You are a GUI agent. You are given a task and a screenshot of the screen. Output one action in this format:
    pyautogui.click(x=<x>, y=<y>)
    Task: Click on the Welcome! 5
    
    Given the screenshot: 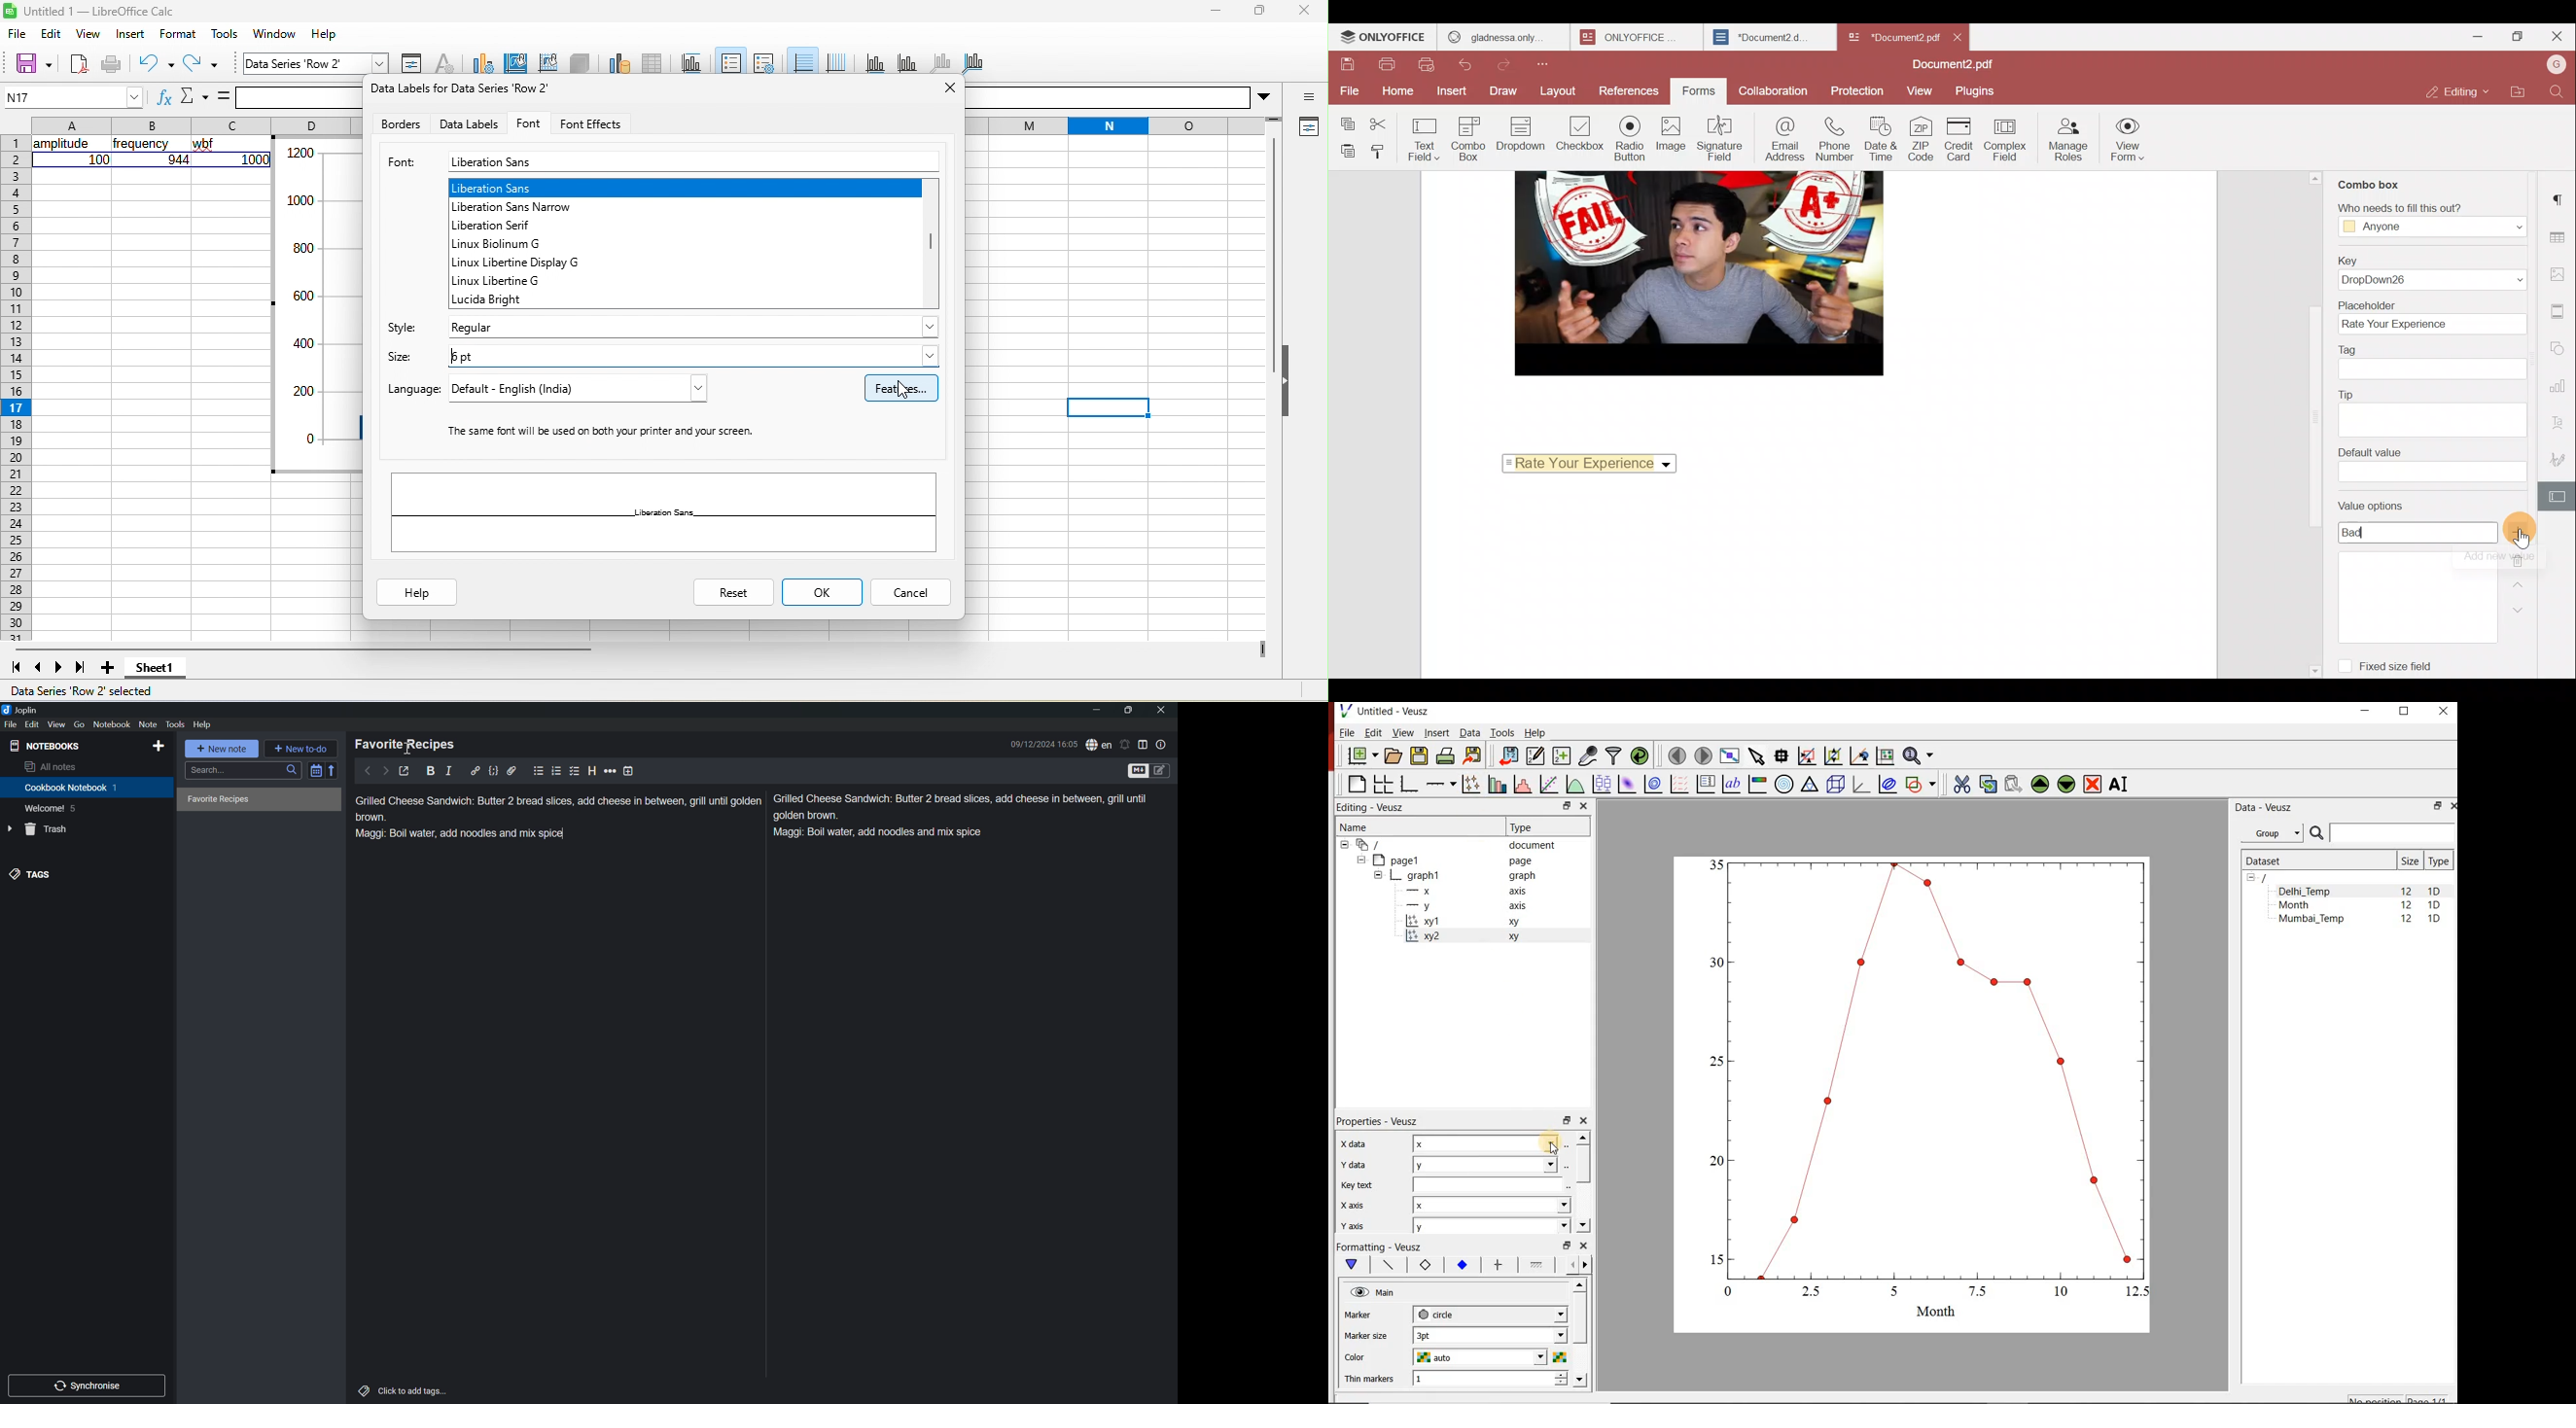 What is the action you would take?
    pyautogui.click(x=53, y=810)
    